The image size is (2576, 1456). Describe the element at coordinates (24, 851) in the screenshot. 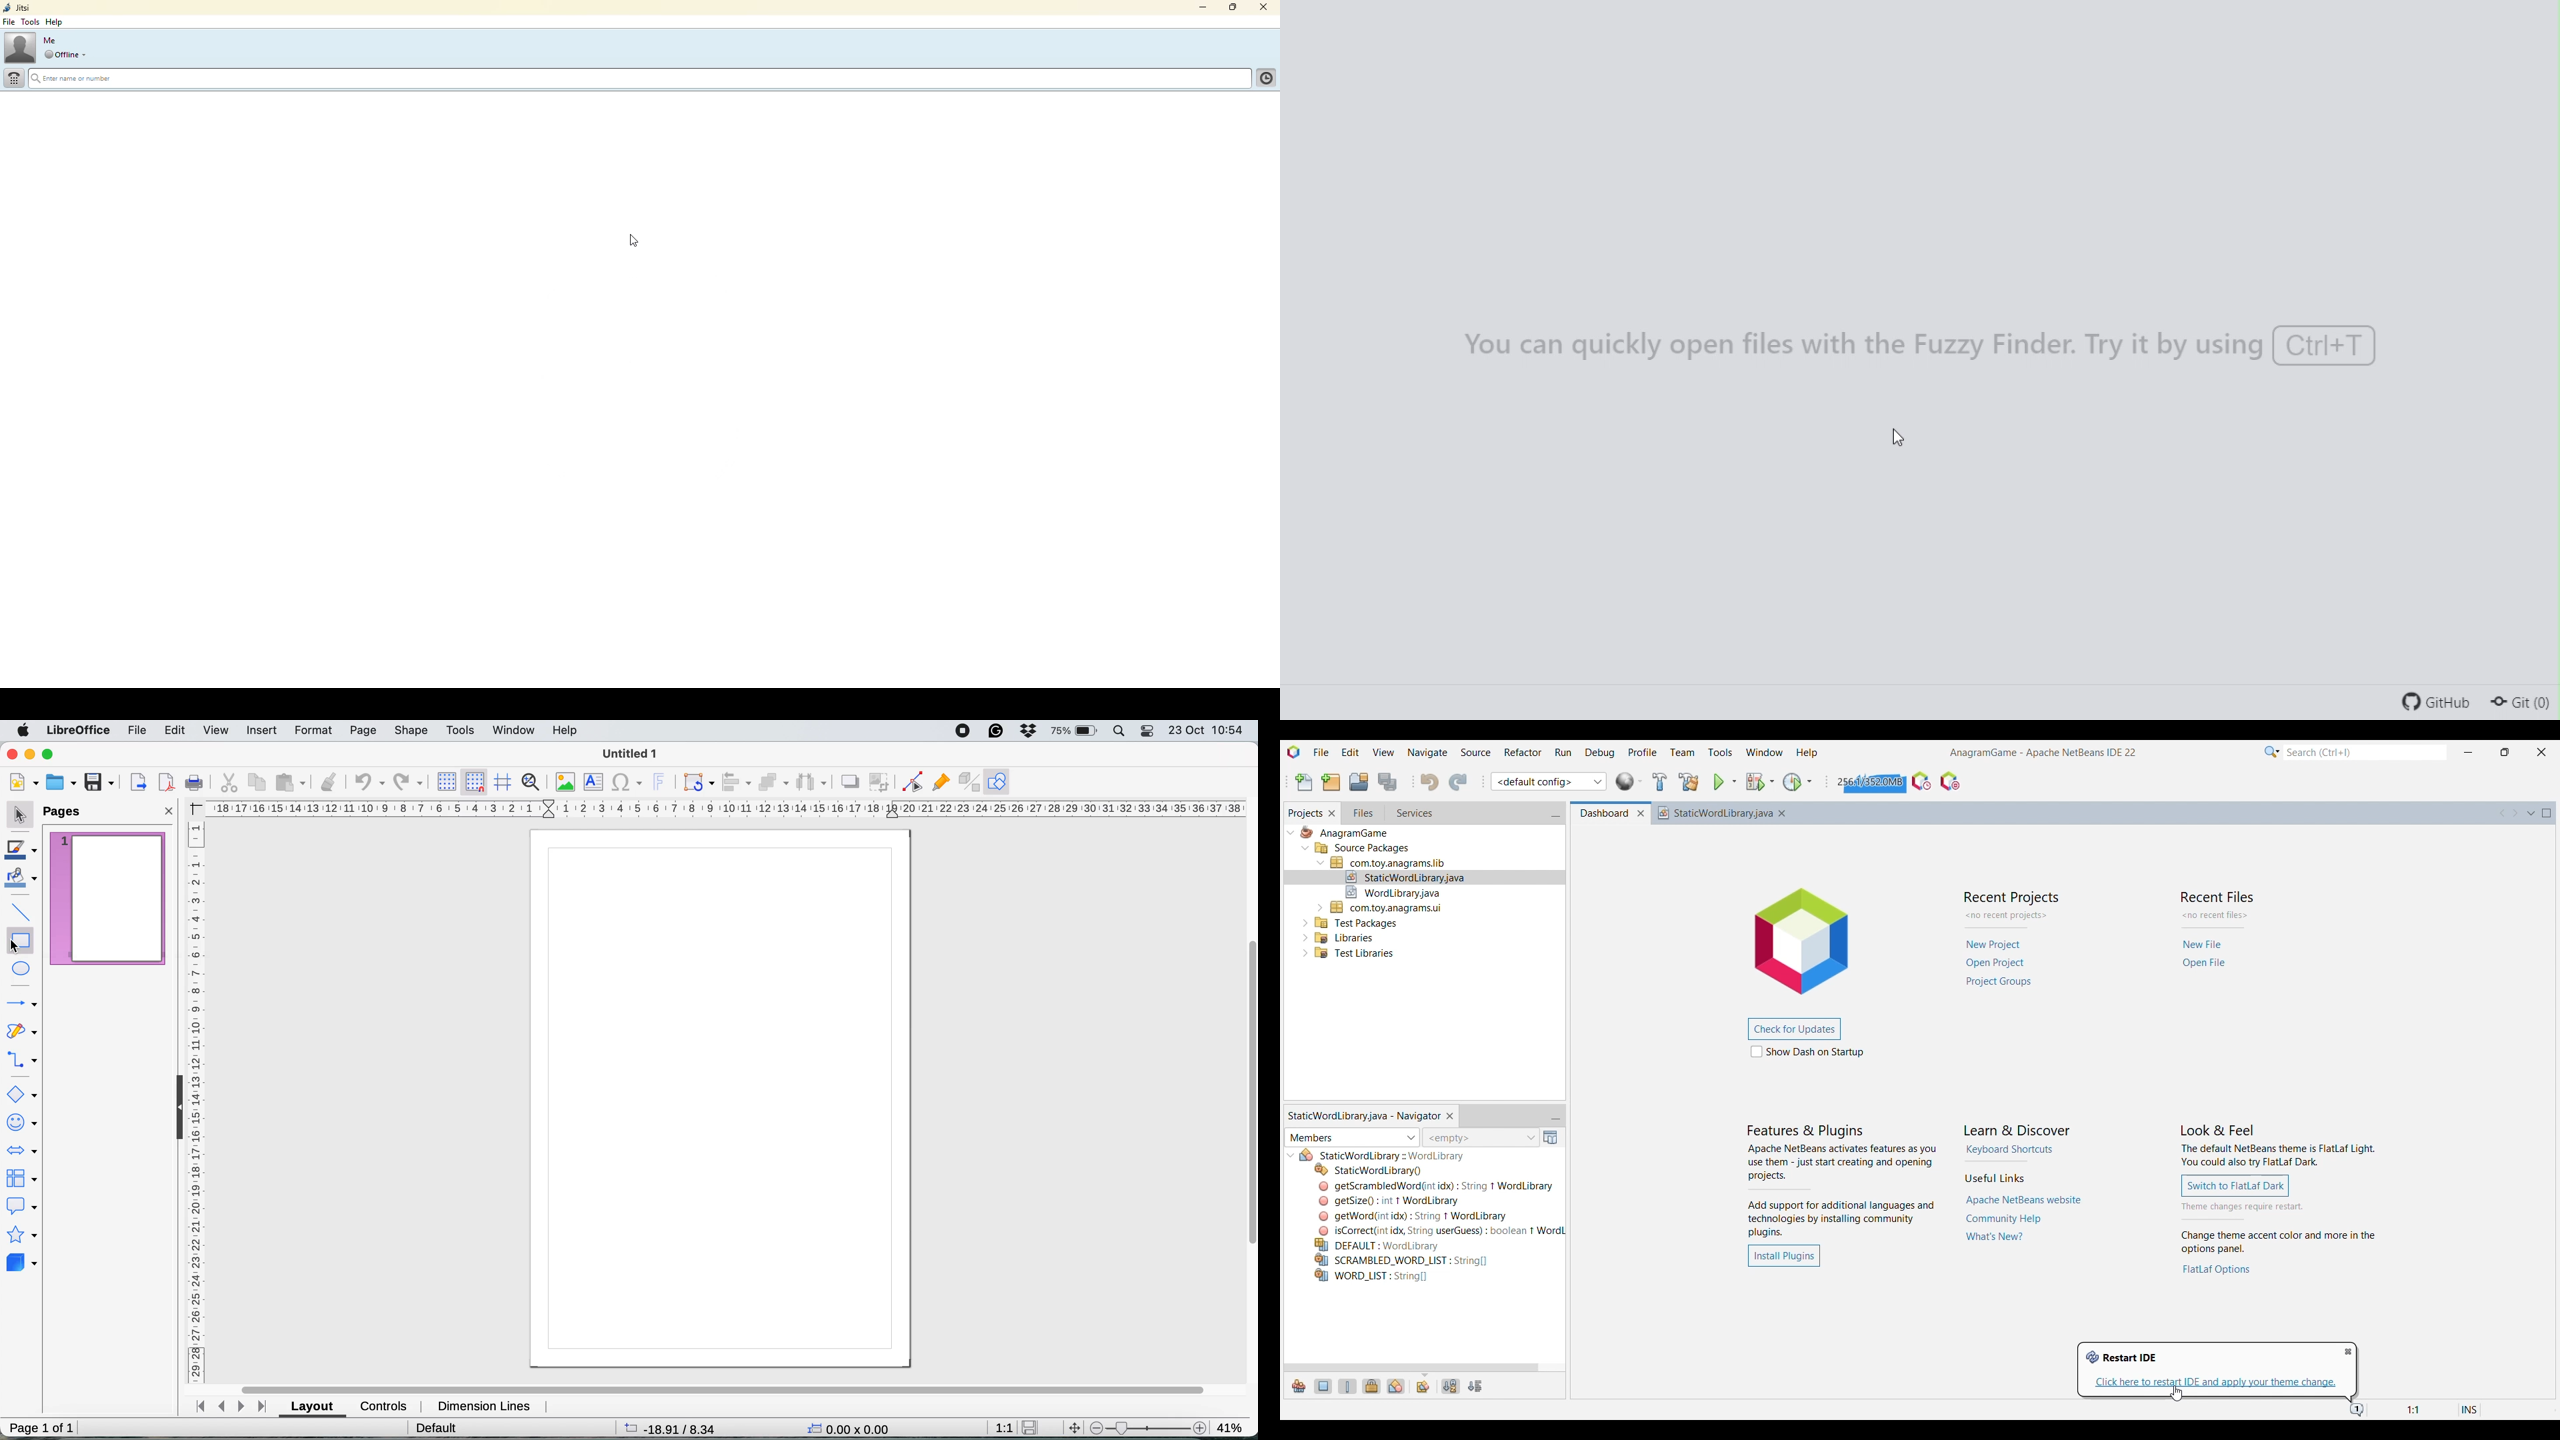

I see `line color` at that location.